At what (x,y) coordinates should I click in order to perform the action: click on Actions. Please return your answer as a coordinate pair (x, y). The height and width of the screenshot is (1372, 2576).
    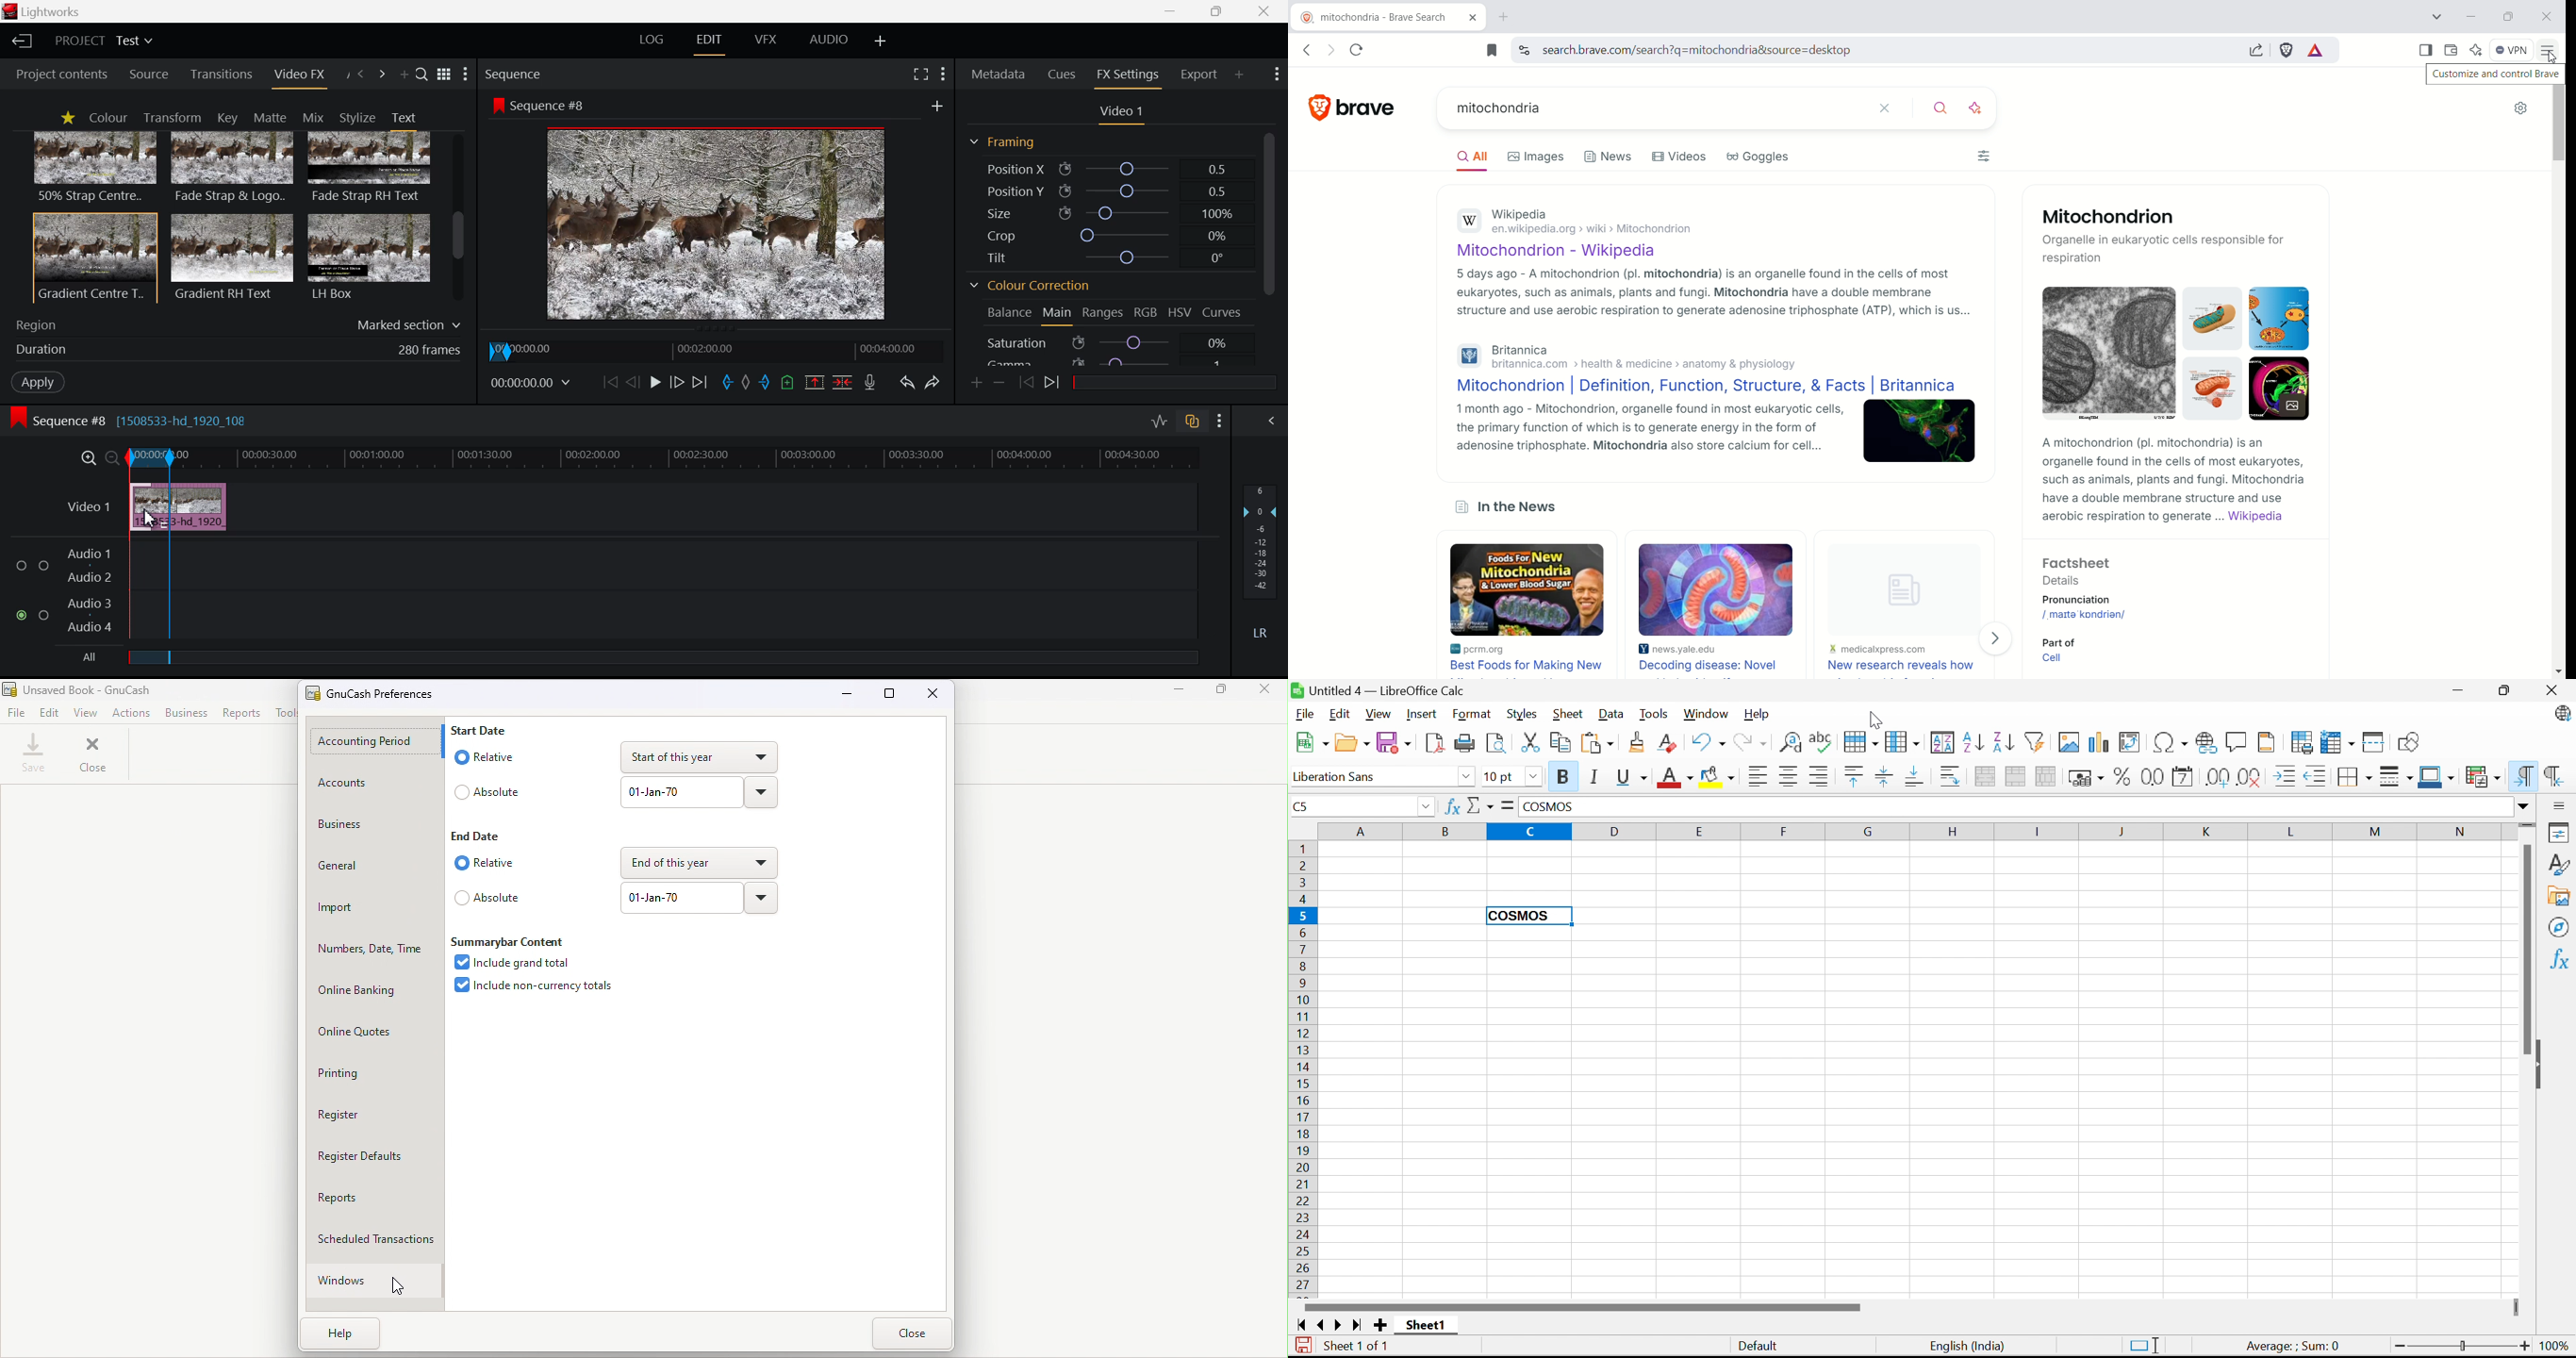
    Looking at the image, I should click on (131, 713).